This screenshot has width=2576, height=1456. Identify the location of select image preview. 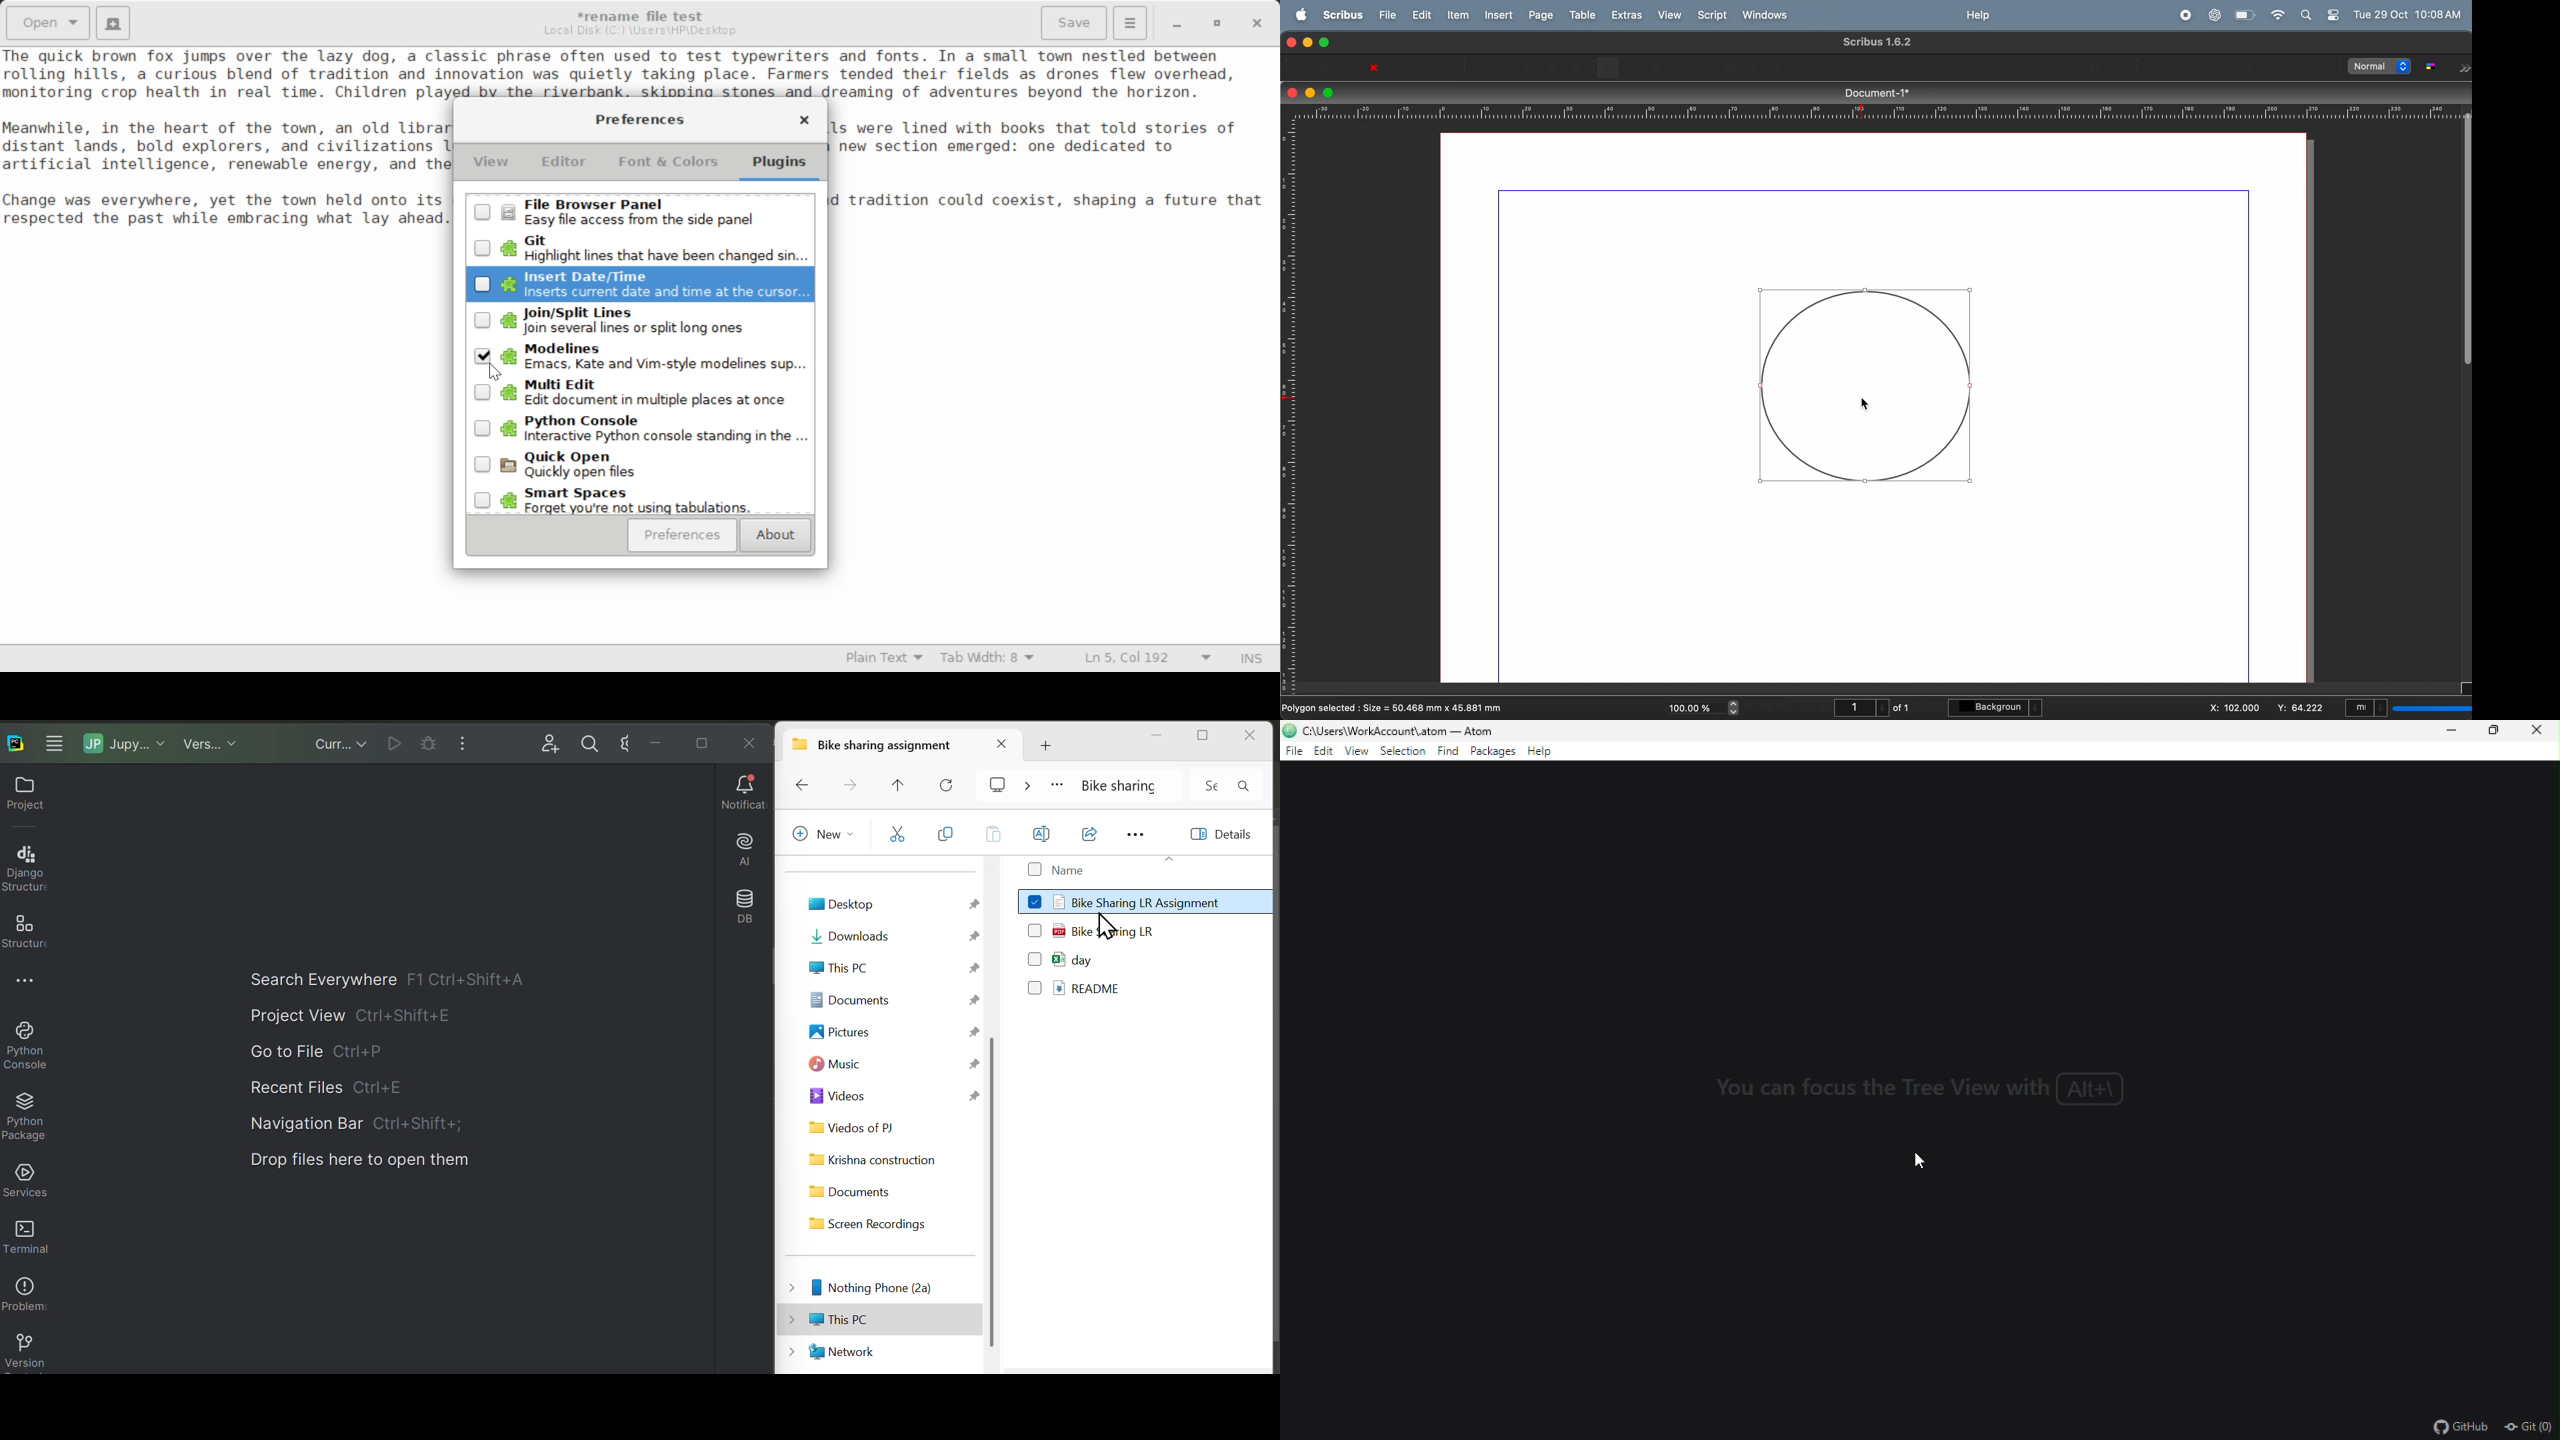
(2381, 66).